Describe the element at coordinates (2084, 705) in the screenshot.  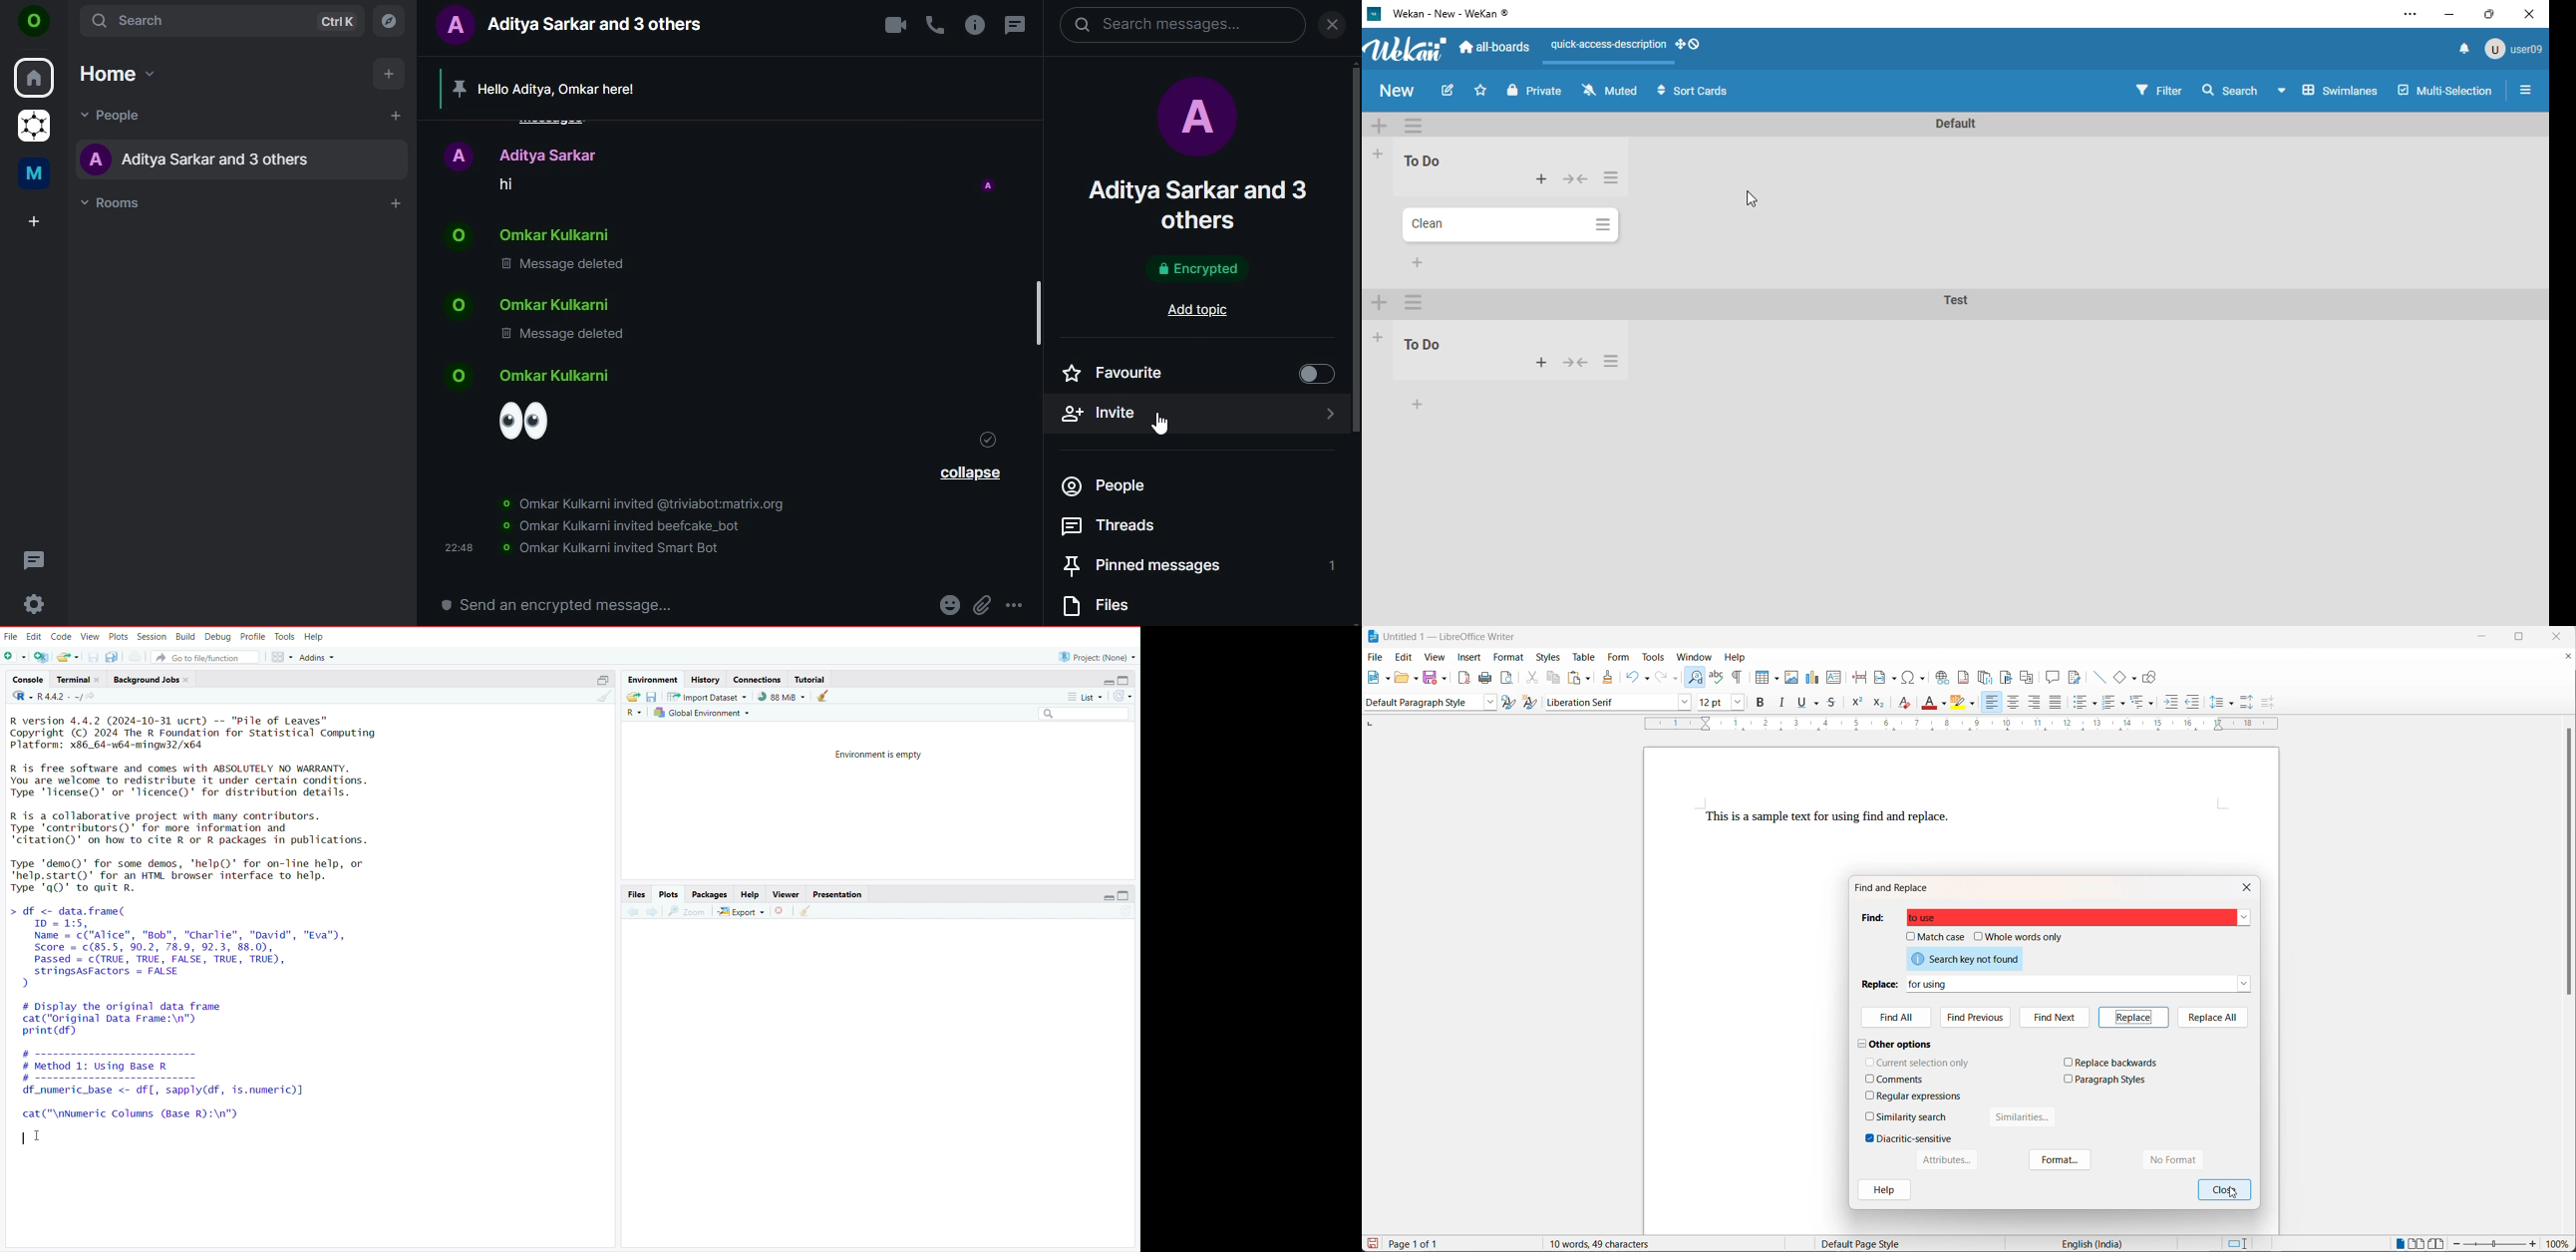
I see `toggle unordered list` at that location.